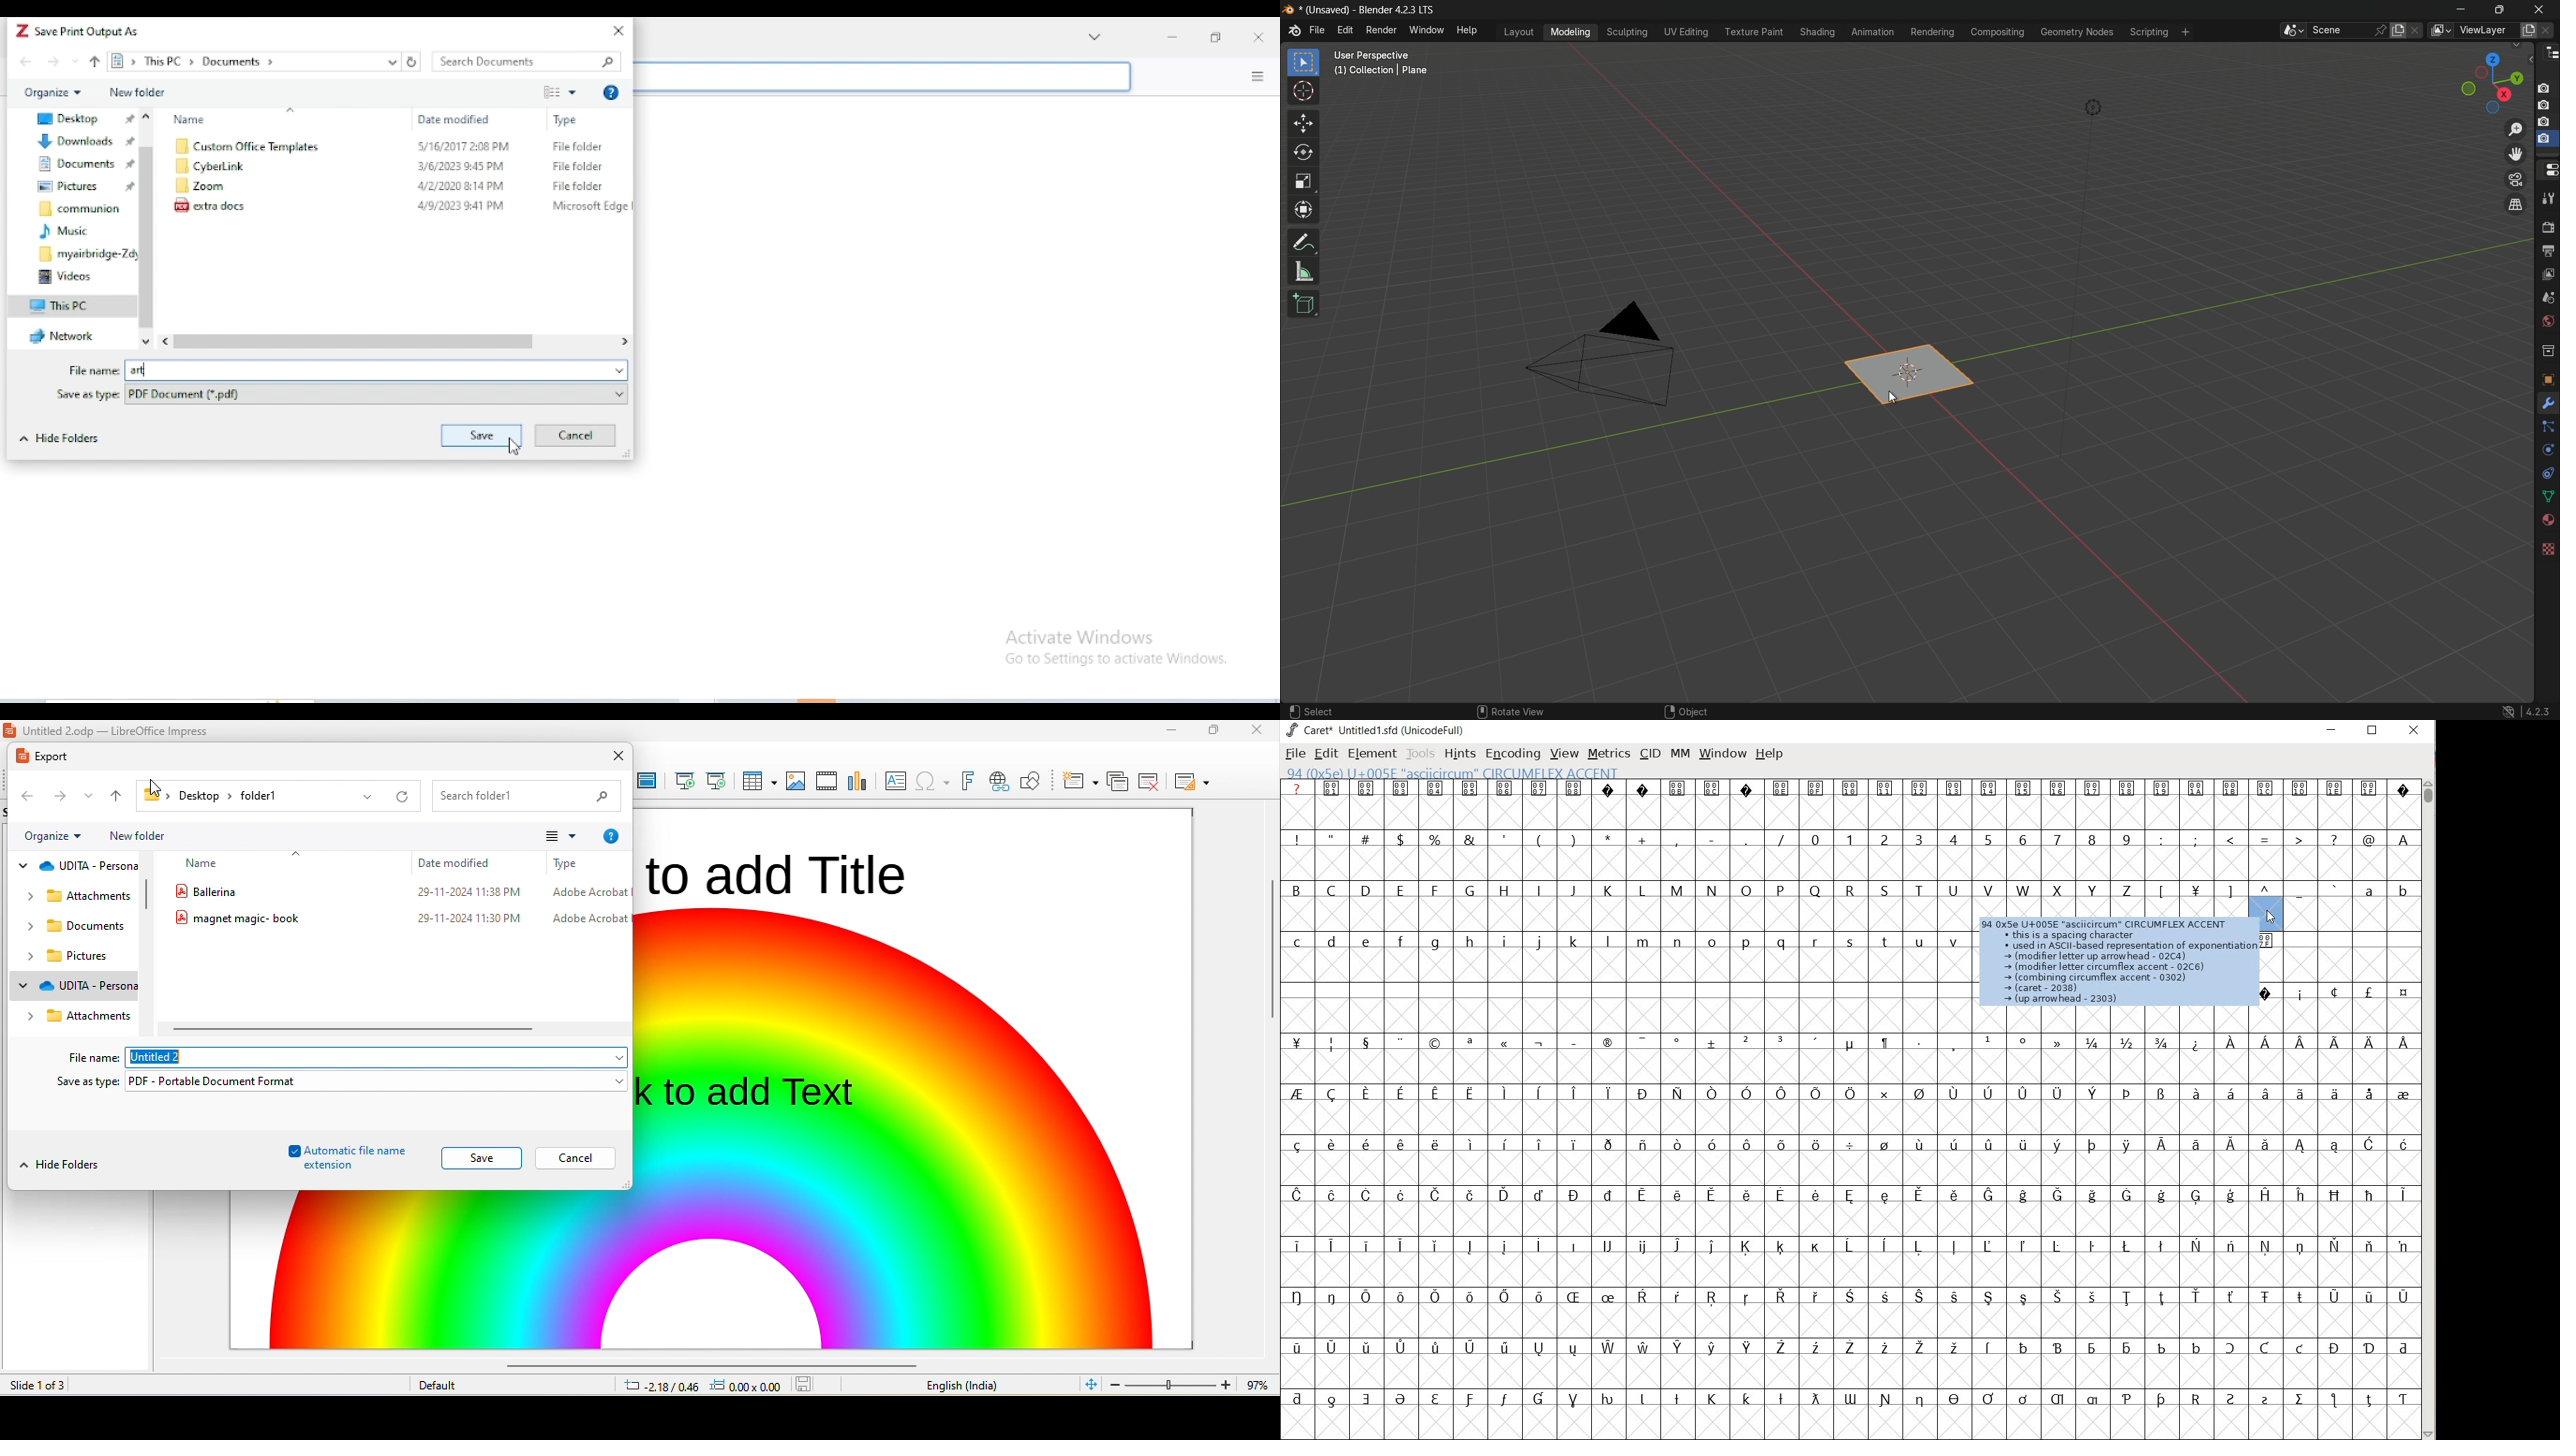 This screenshot has width=2576, height=1456. What do you see at coordinates (1079, 780) in the screenshot?
I see `new slide` at bounding box center [1079, 780].